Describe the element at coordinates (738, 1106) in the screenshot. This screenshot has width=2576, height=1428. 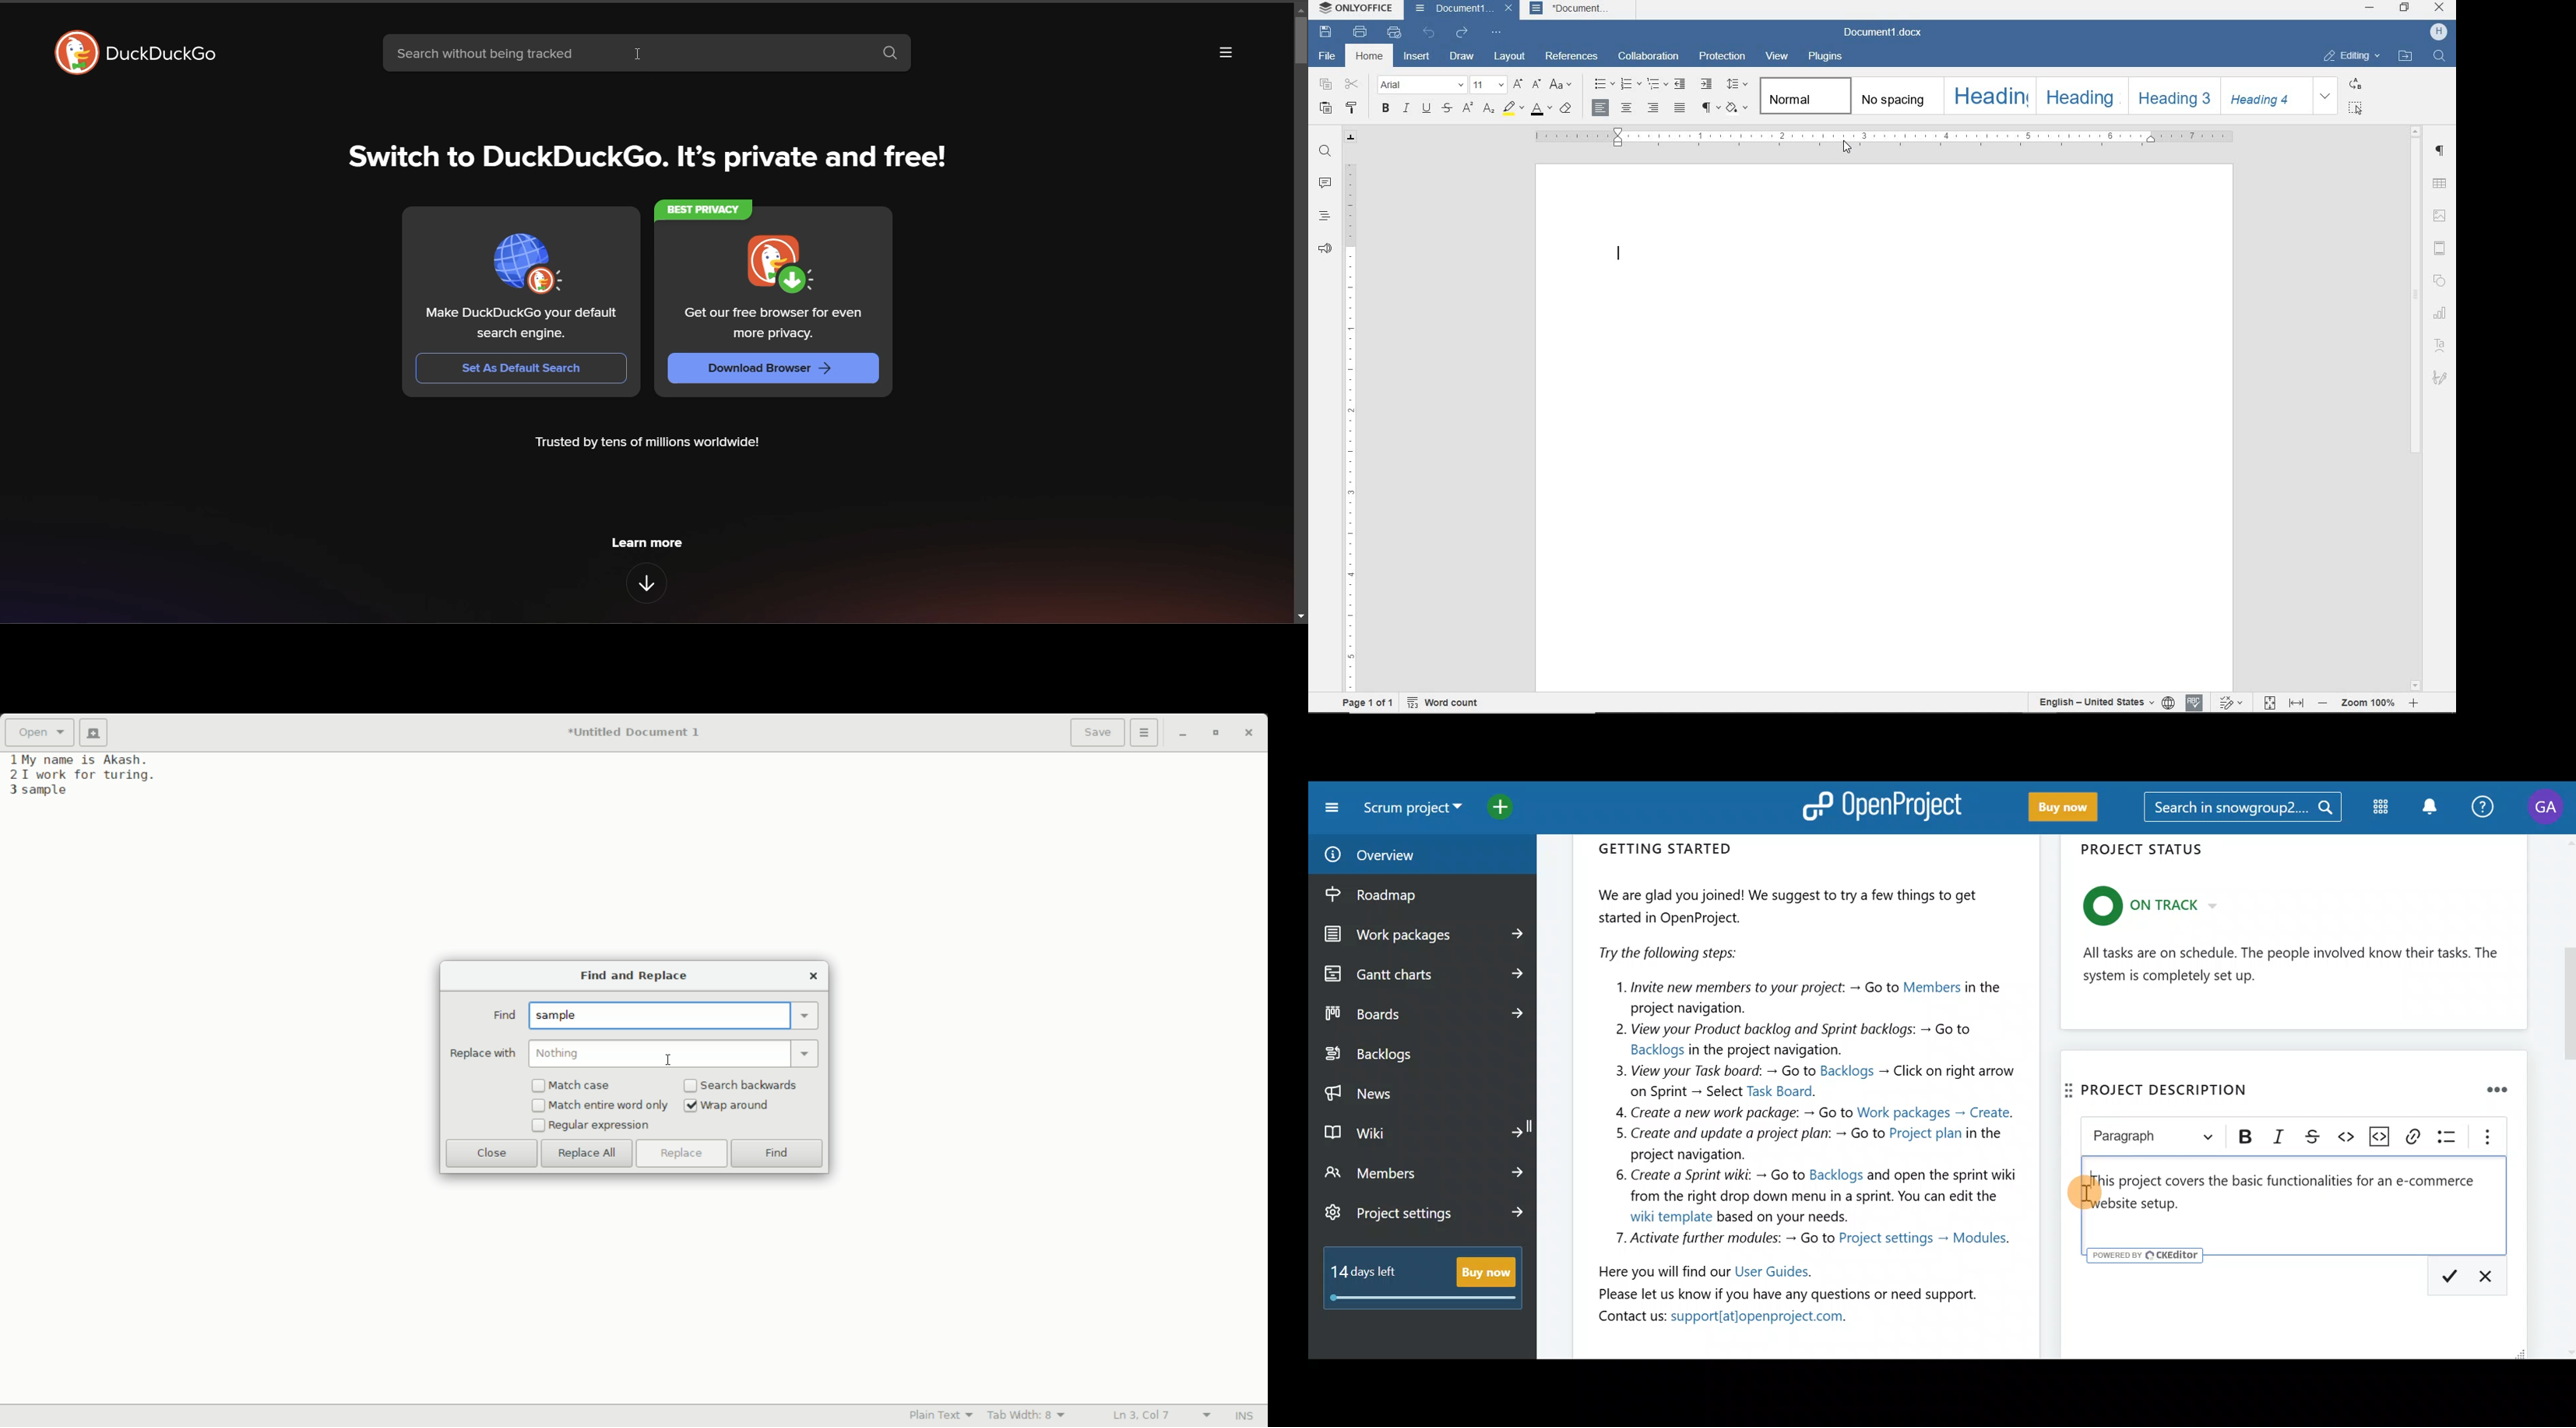
I see `wrap around` at that location.